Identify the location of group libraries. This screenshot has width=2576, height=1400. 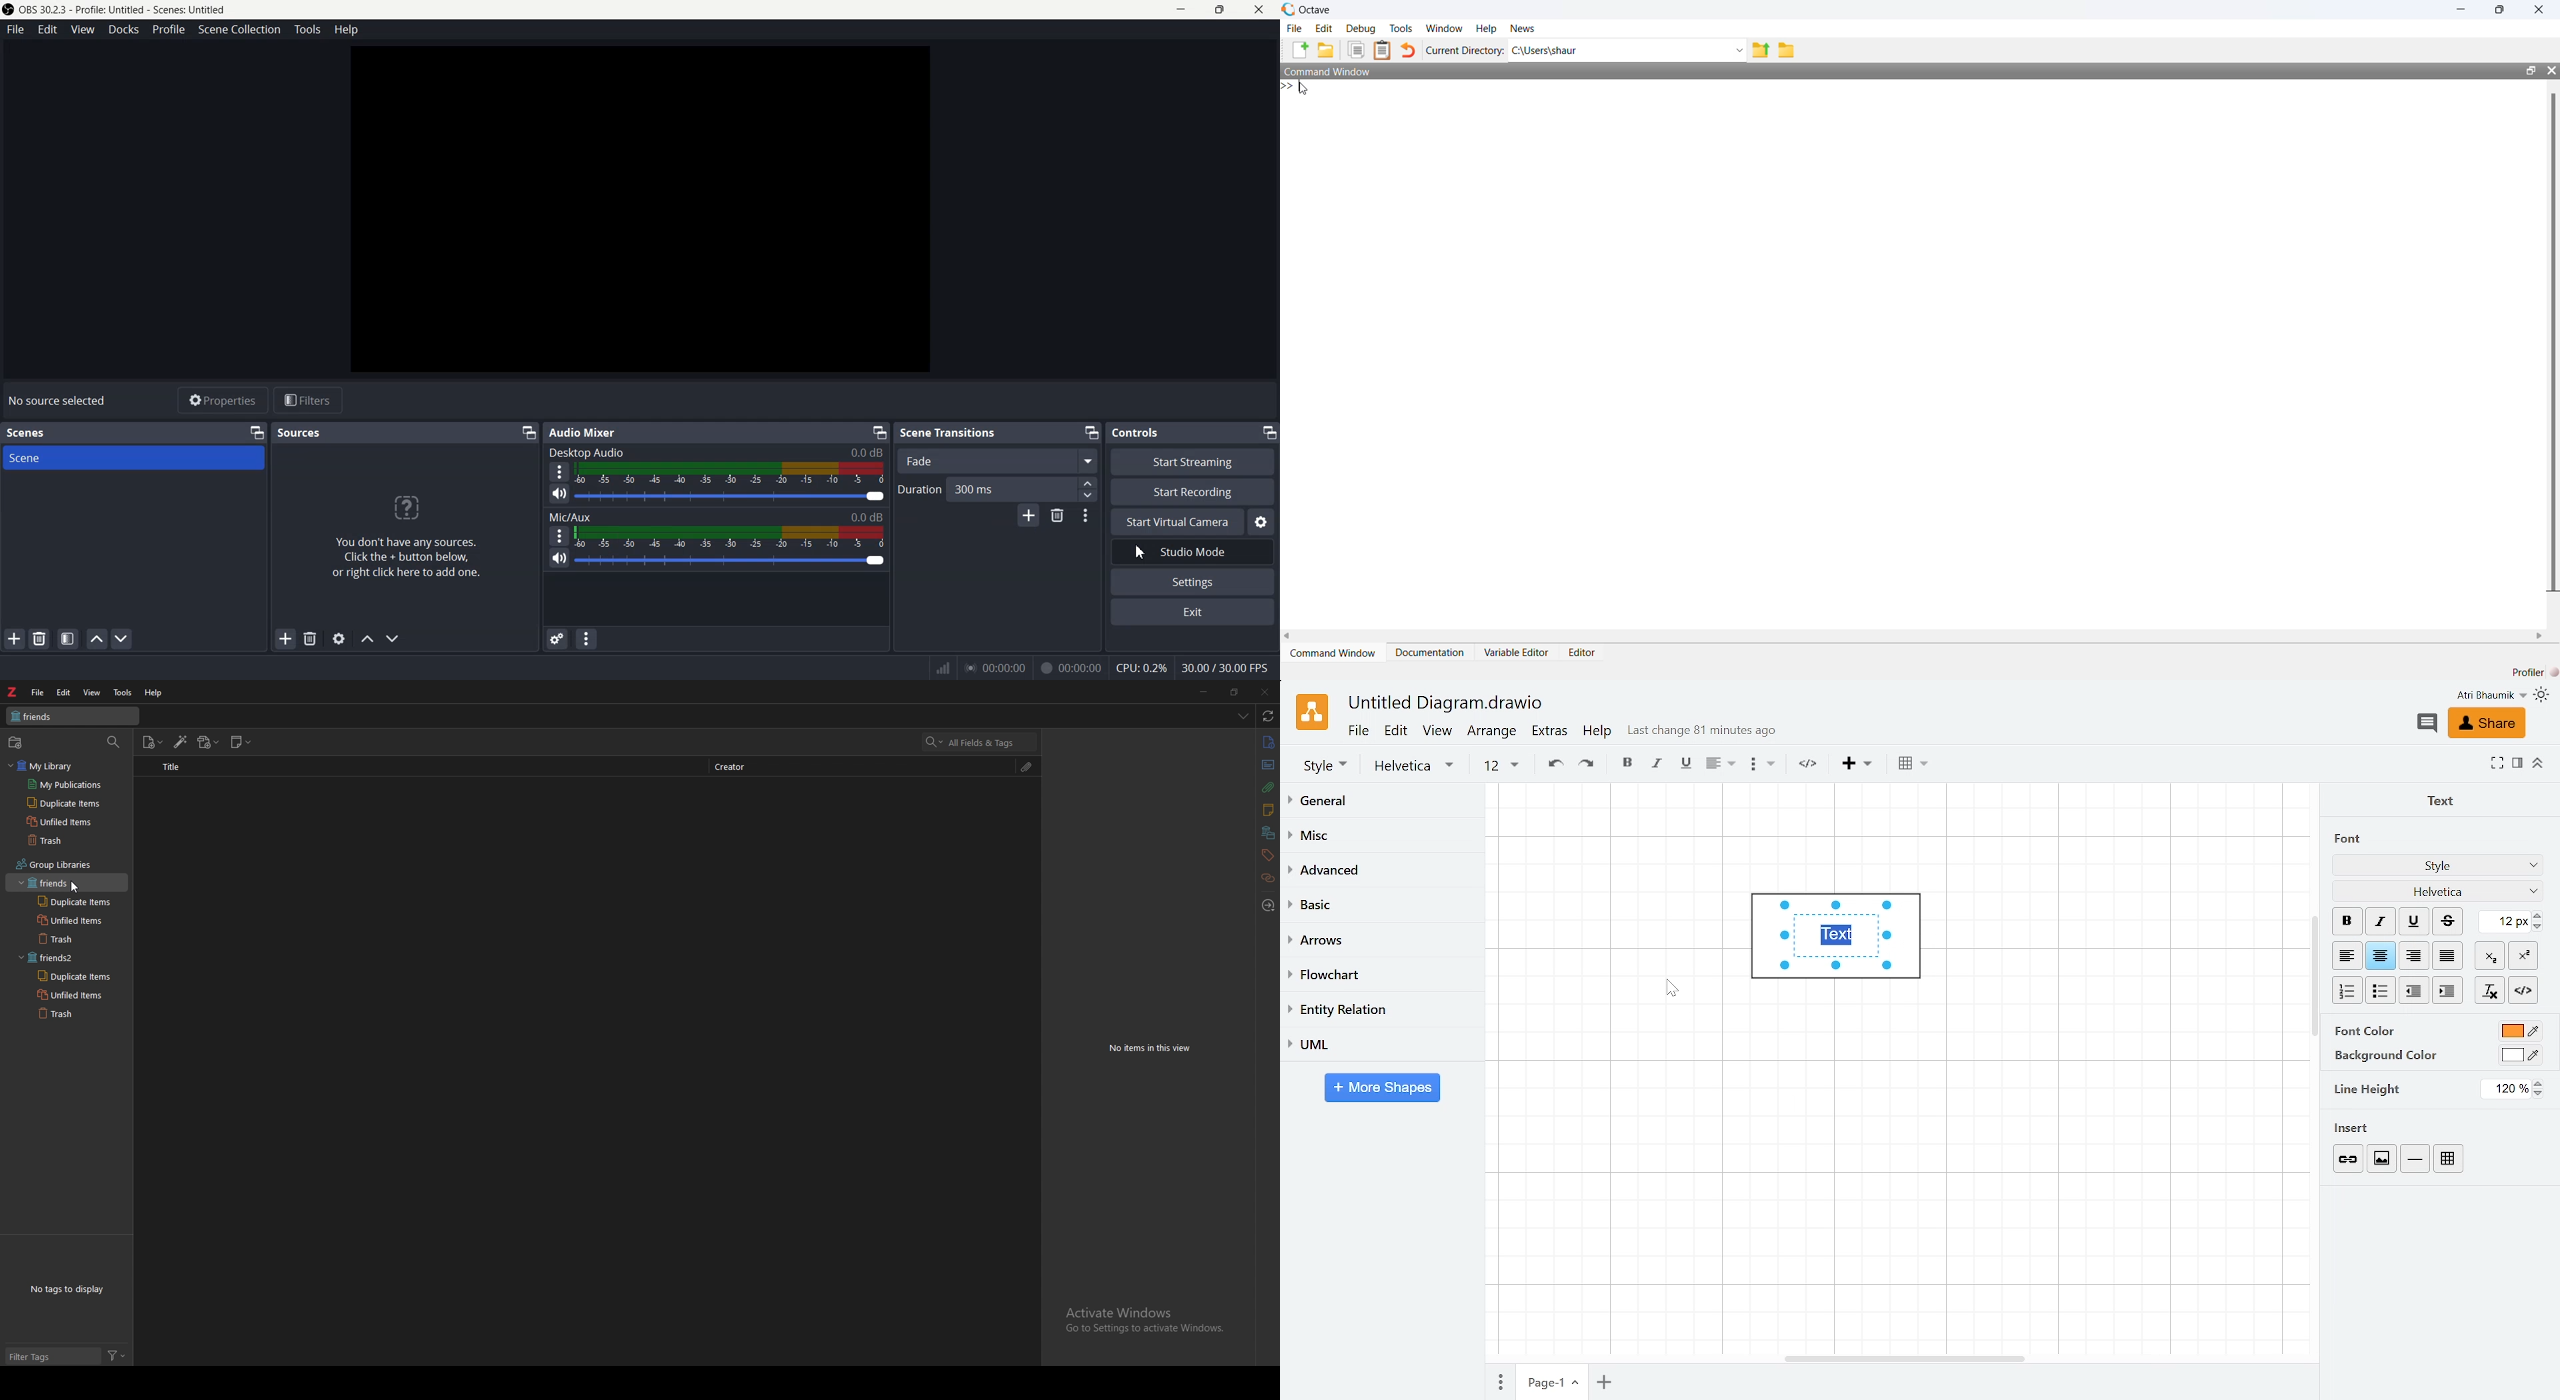
(64, 863).